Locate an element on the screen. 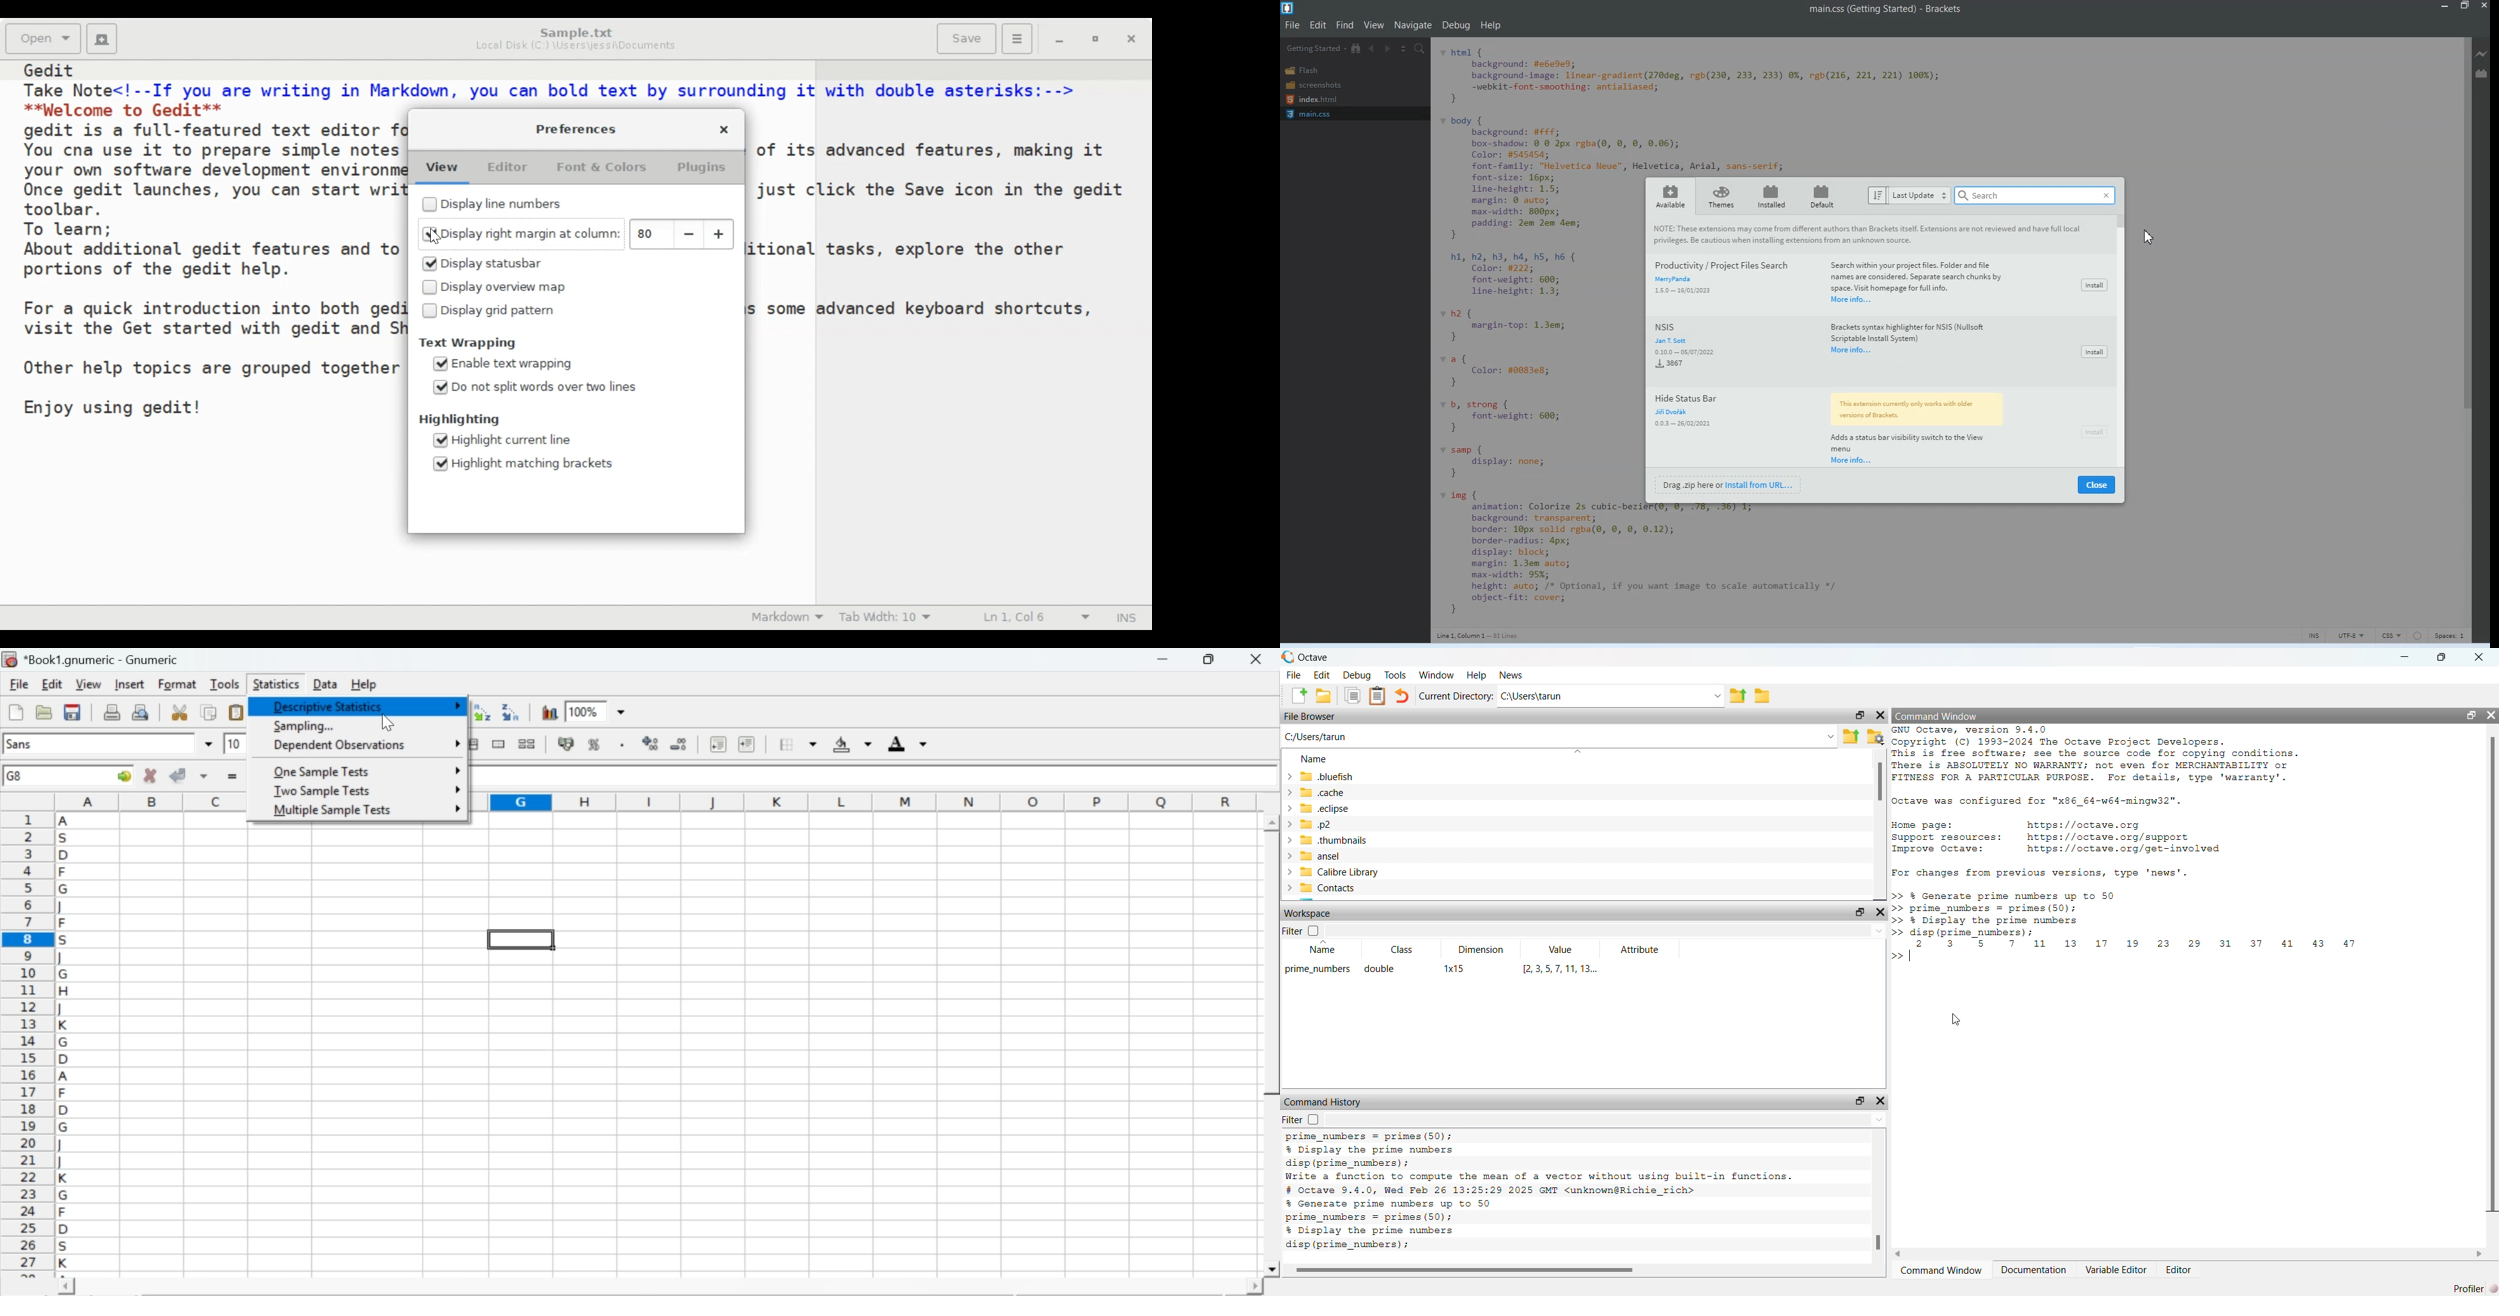 This screenshot has height=1316, width=2520. edit is located at coordinates (52, 684).